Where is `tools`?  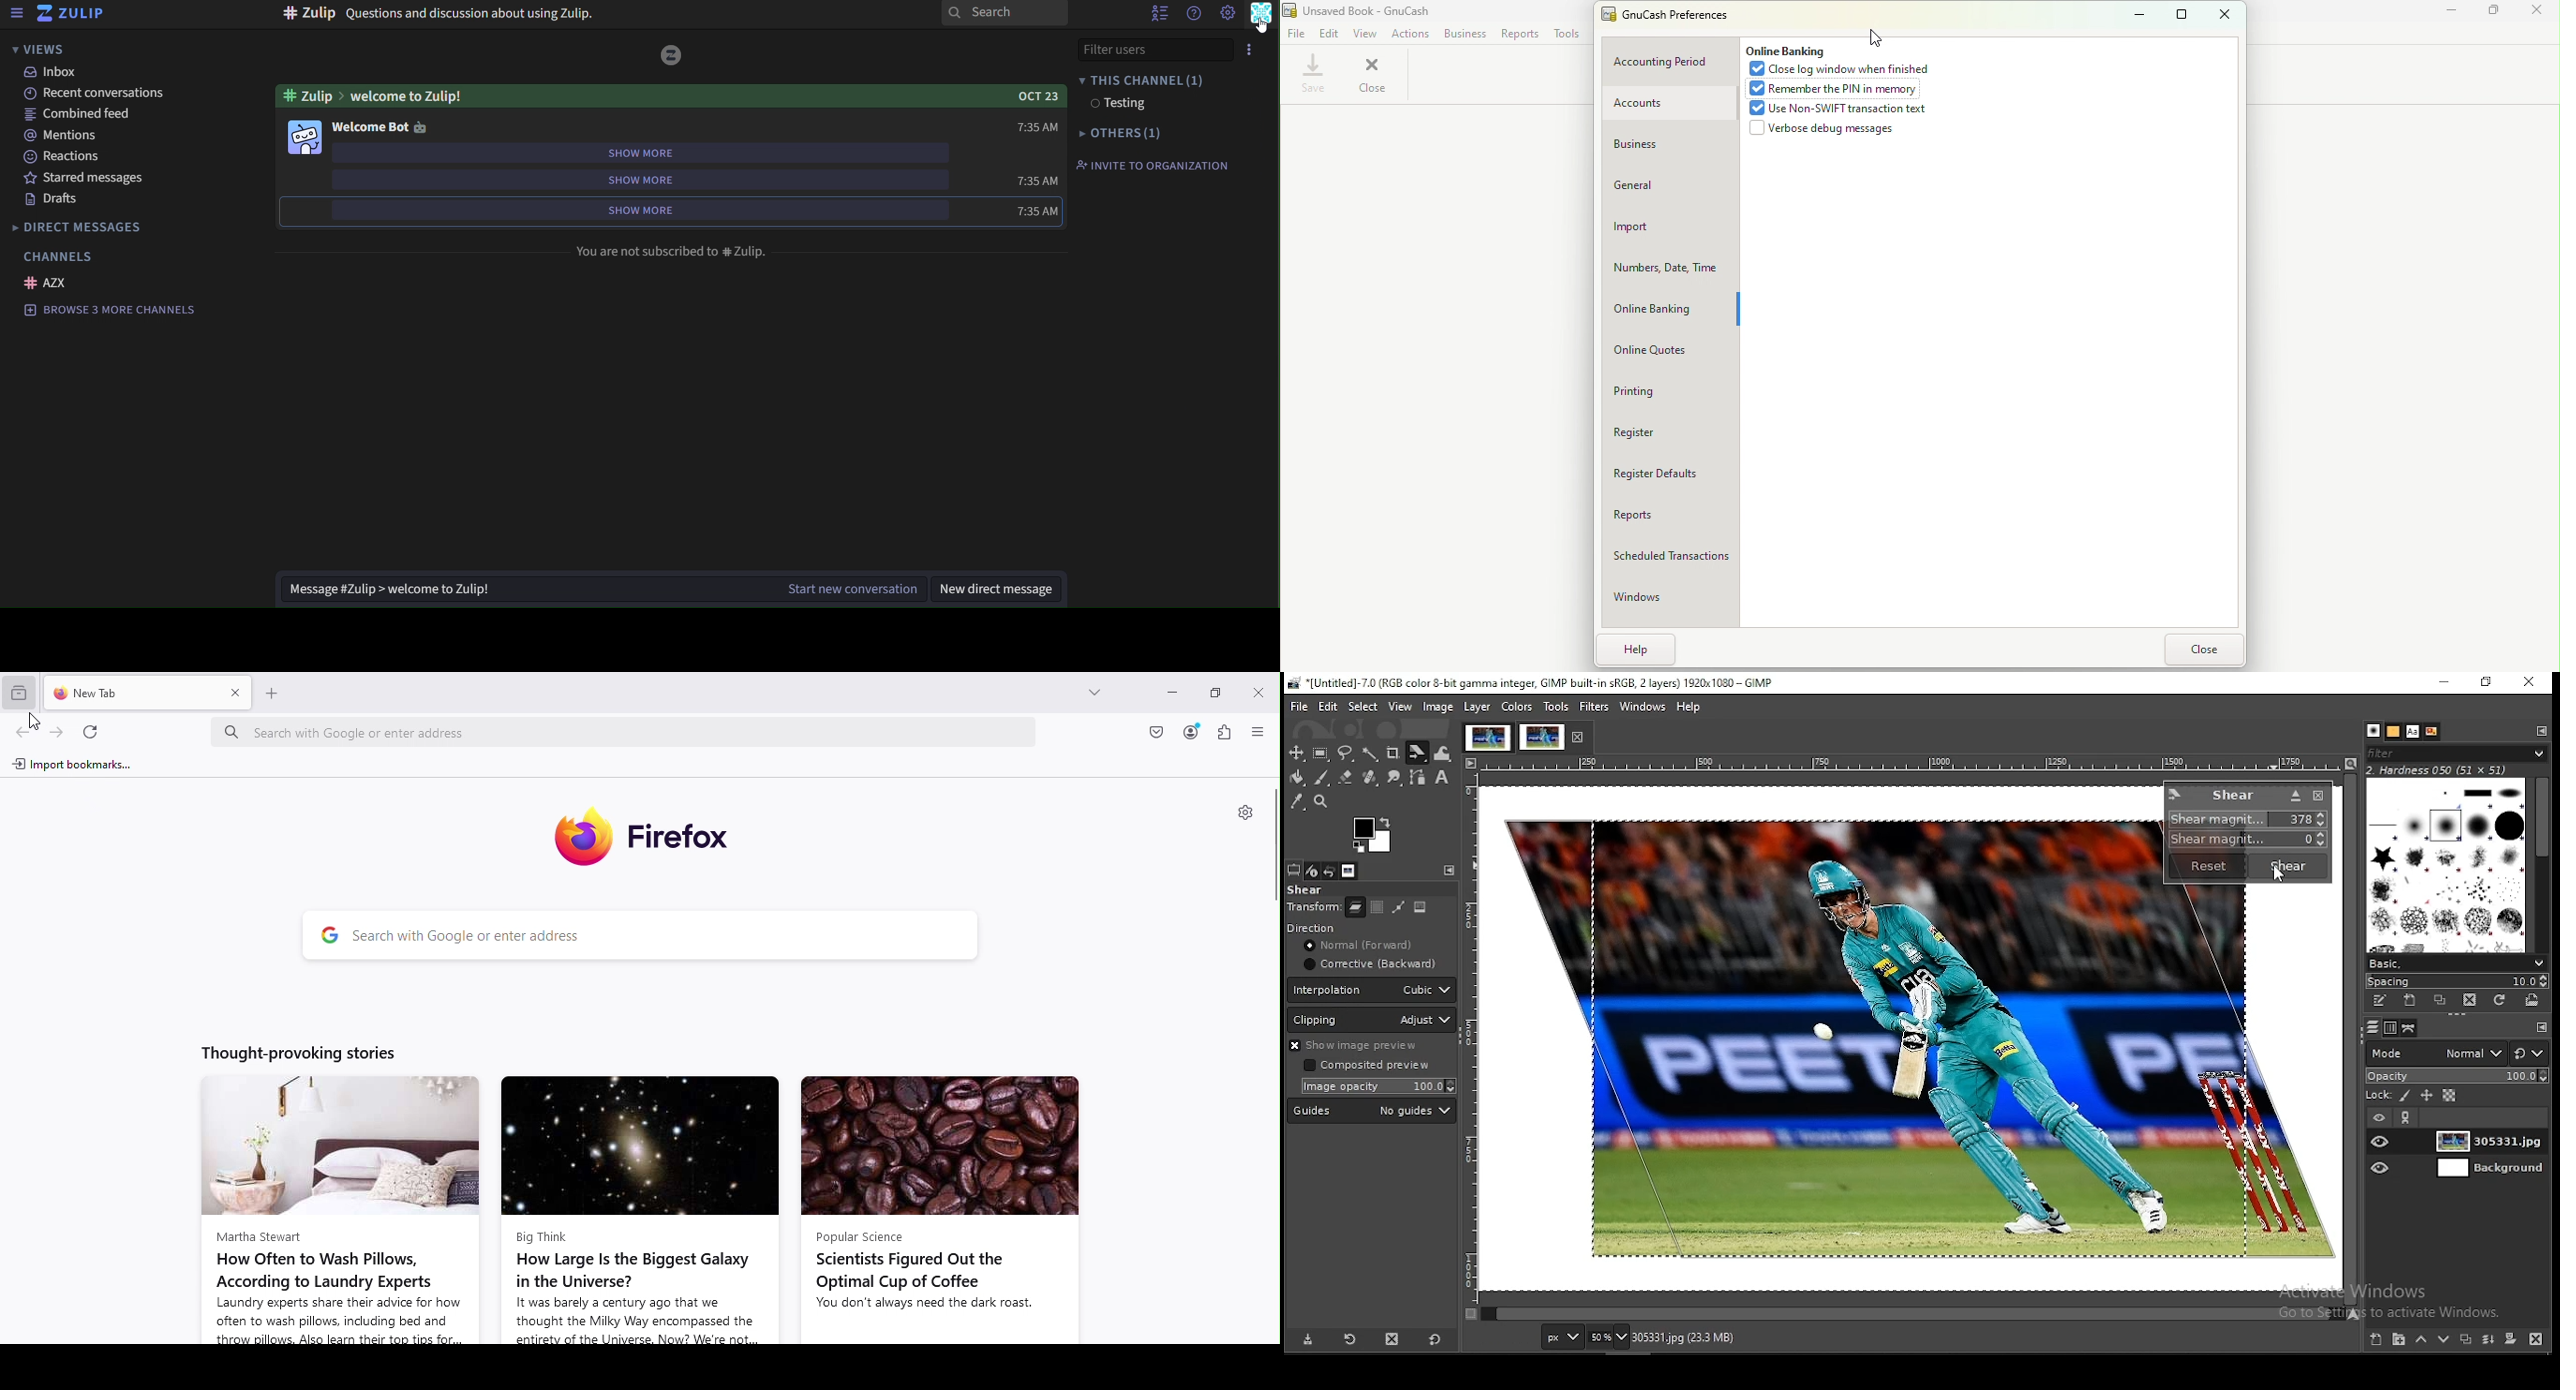
tools is located at coordinates (1569, 37).